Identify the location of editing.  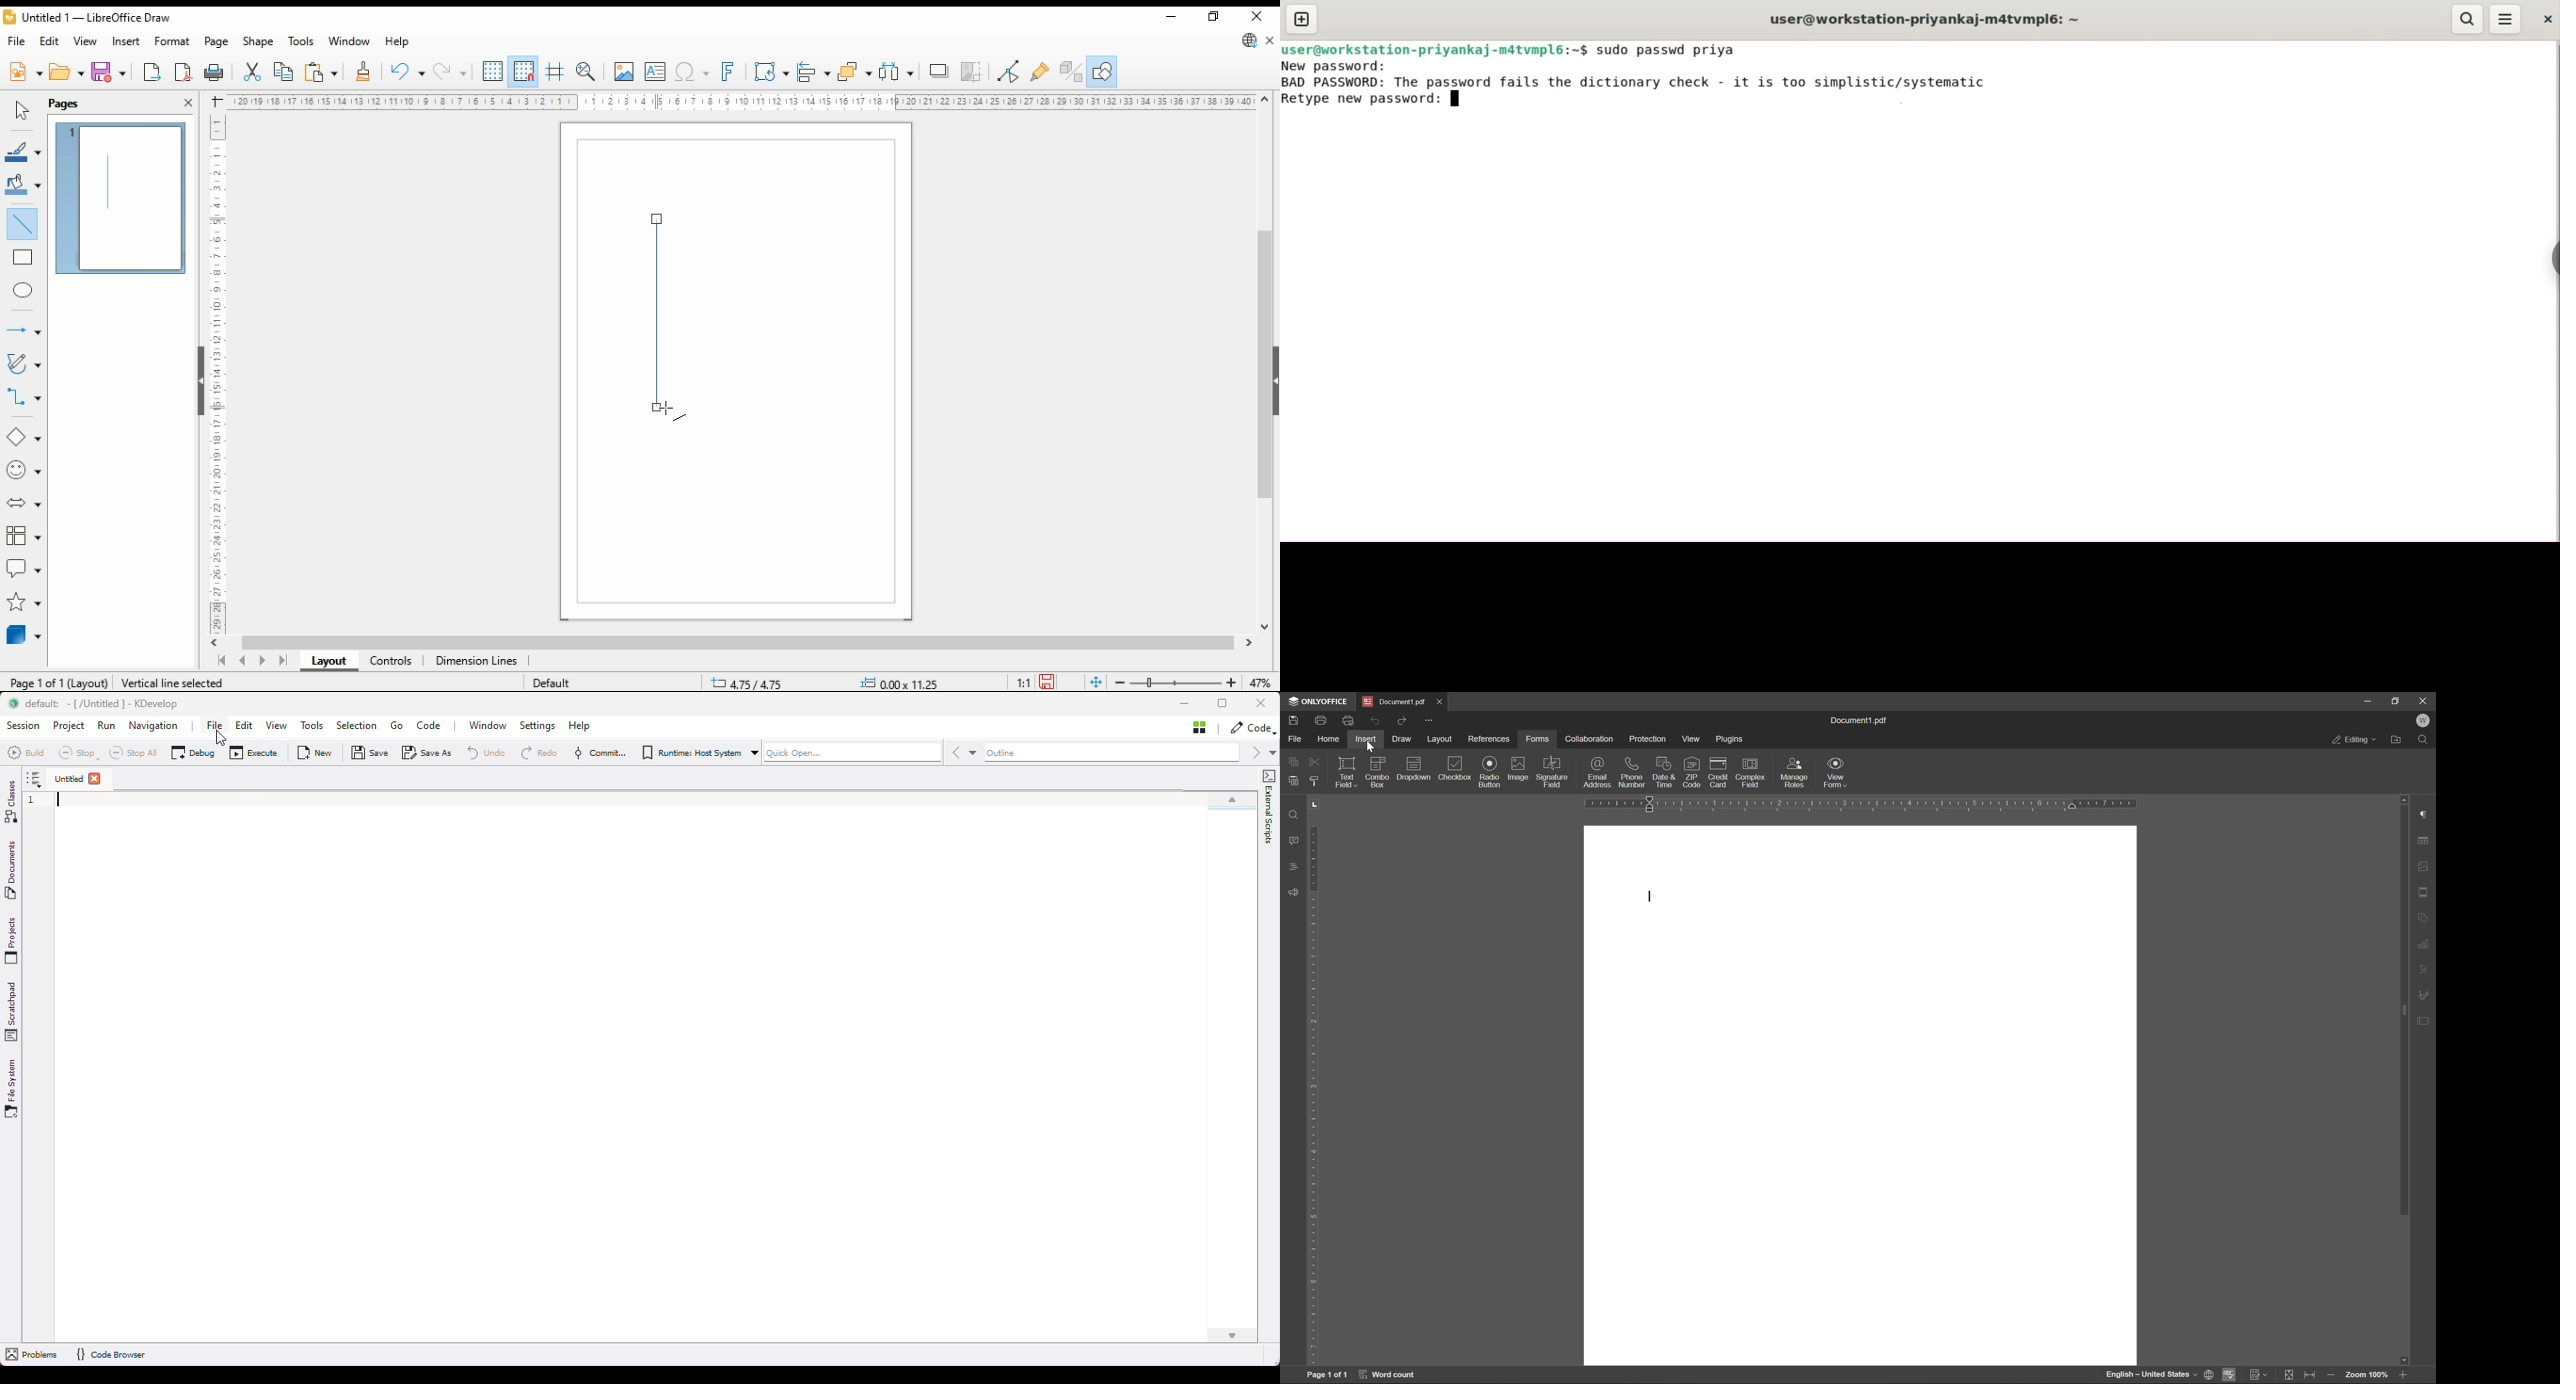
(2354, 739).